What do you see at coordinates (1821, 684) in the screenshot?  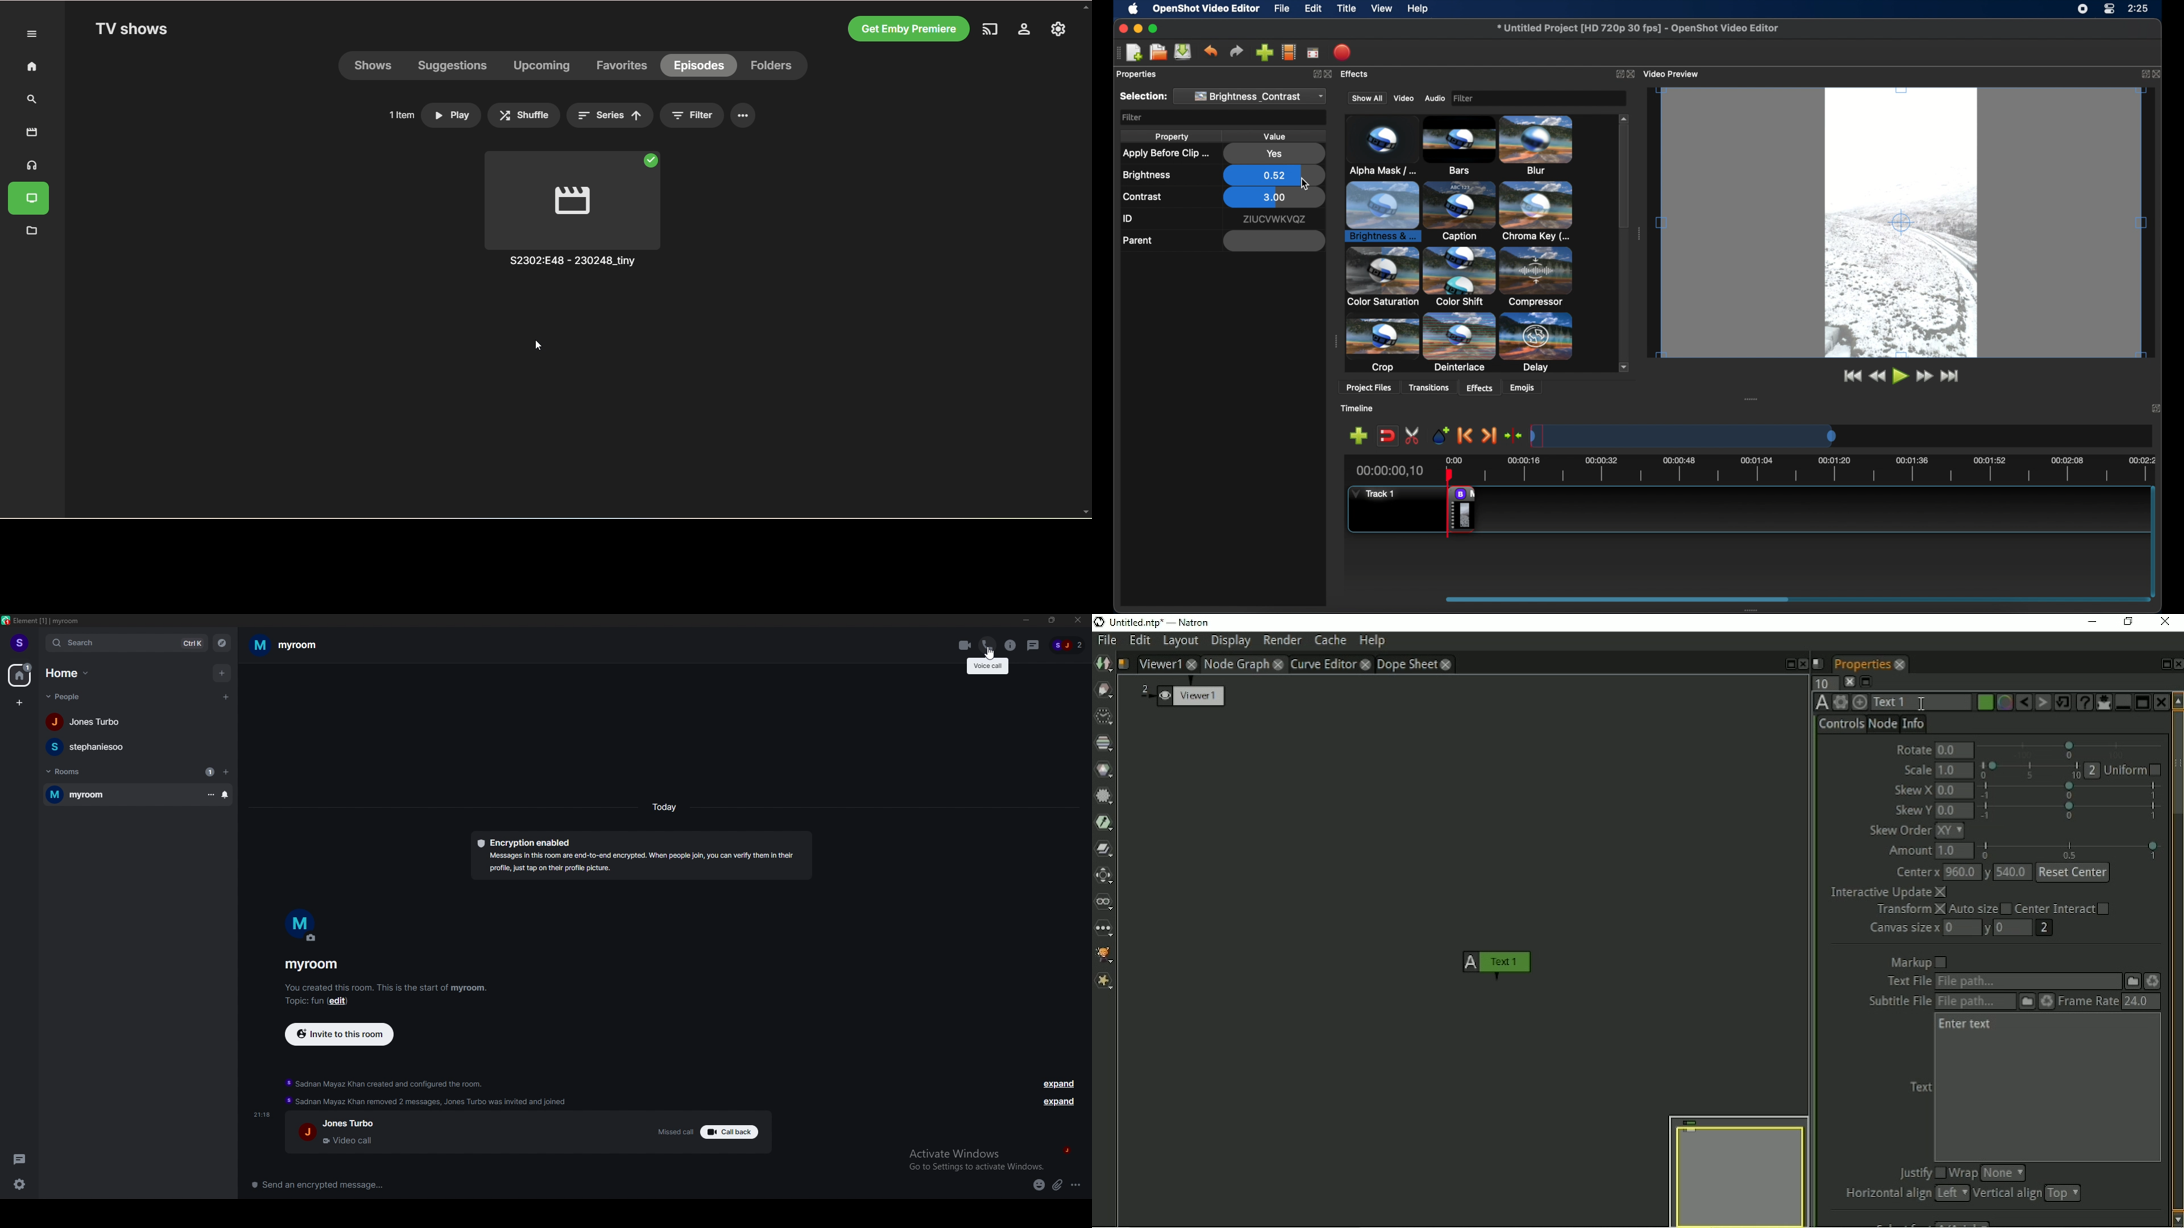 I see `Maximum number of panels ` at bounding box center [1821, 684].